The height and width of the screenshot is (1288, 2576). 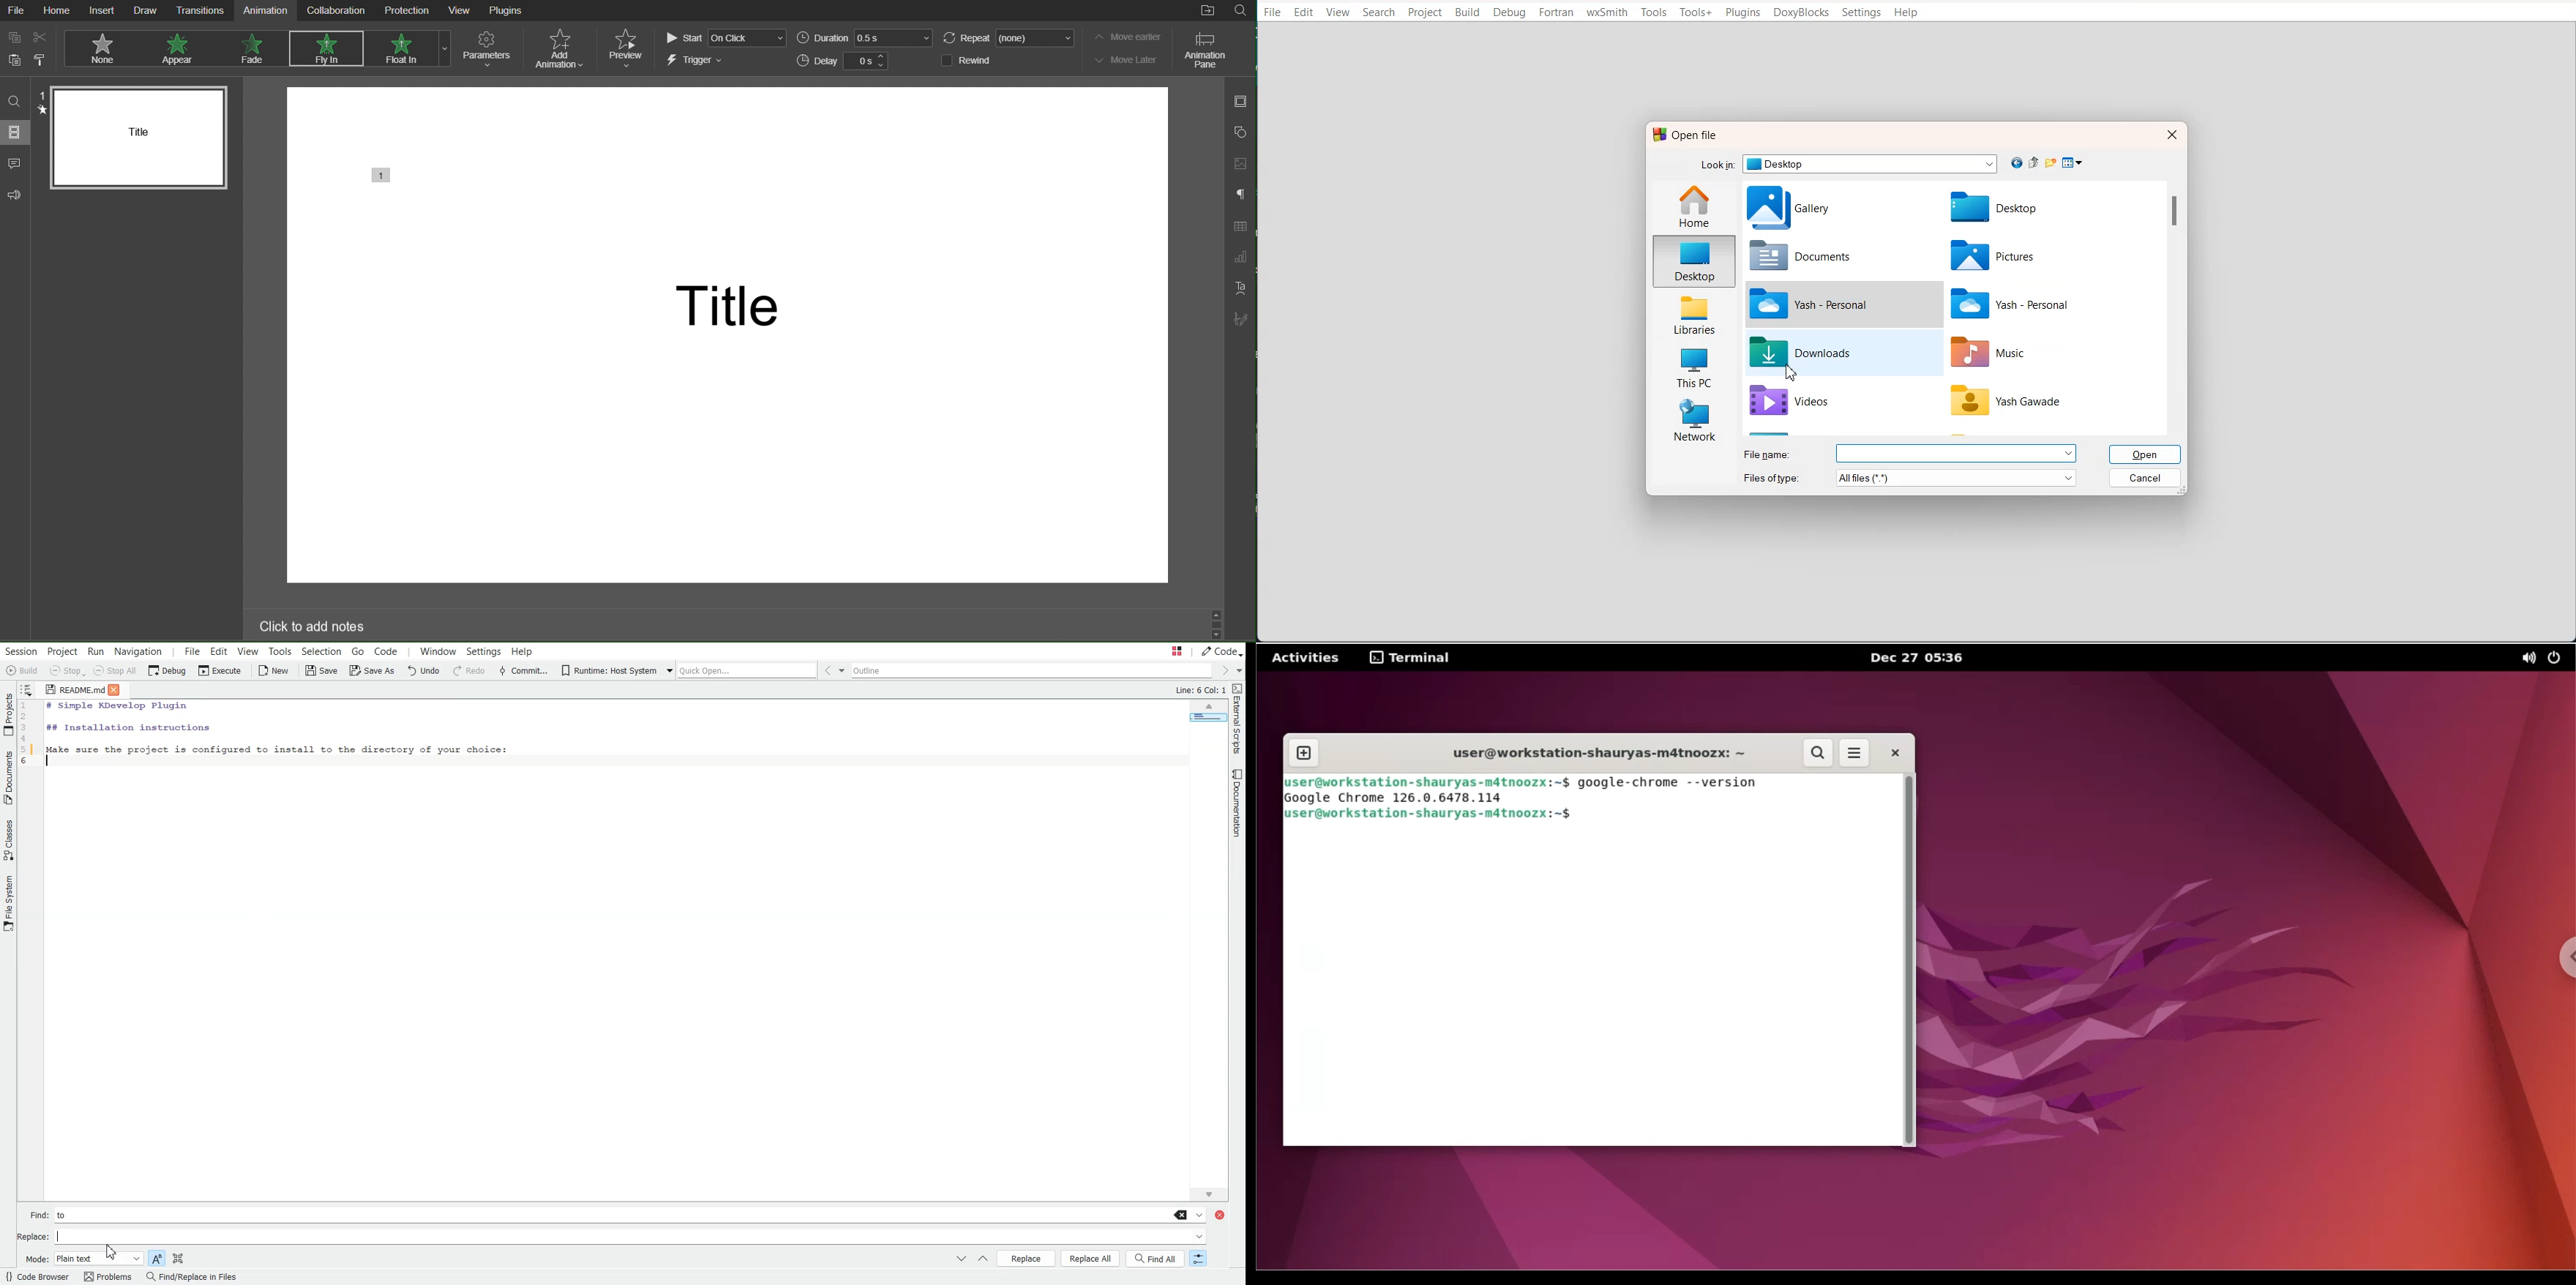 I want to click on Trigger, so click(x=696, y=60).